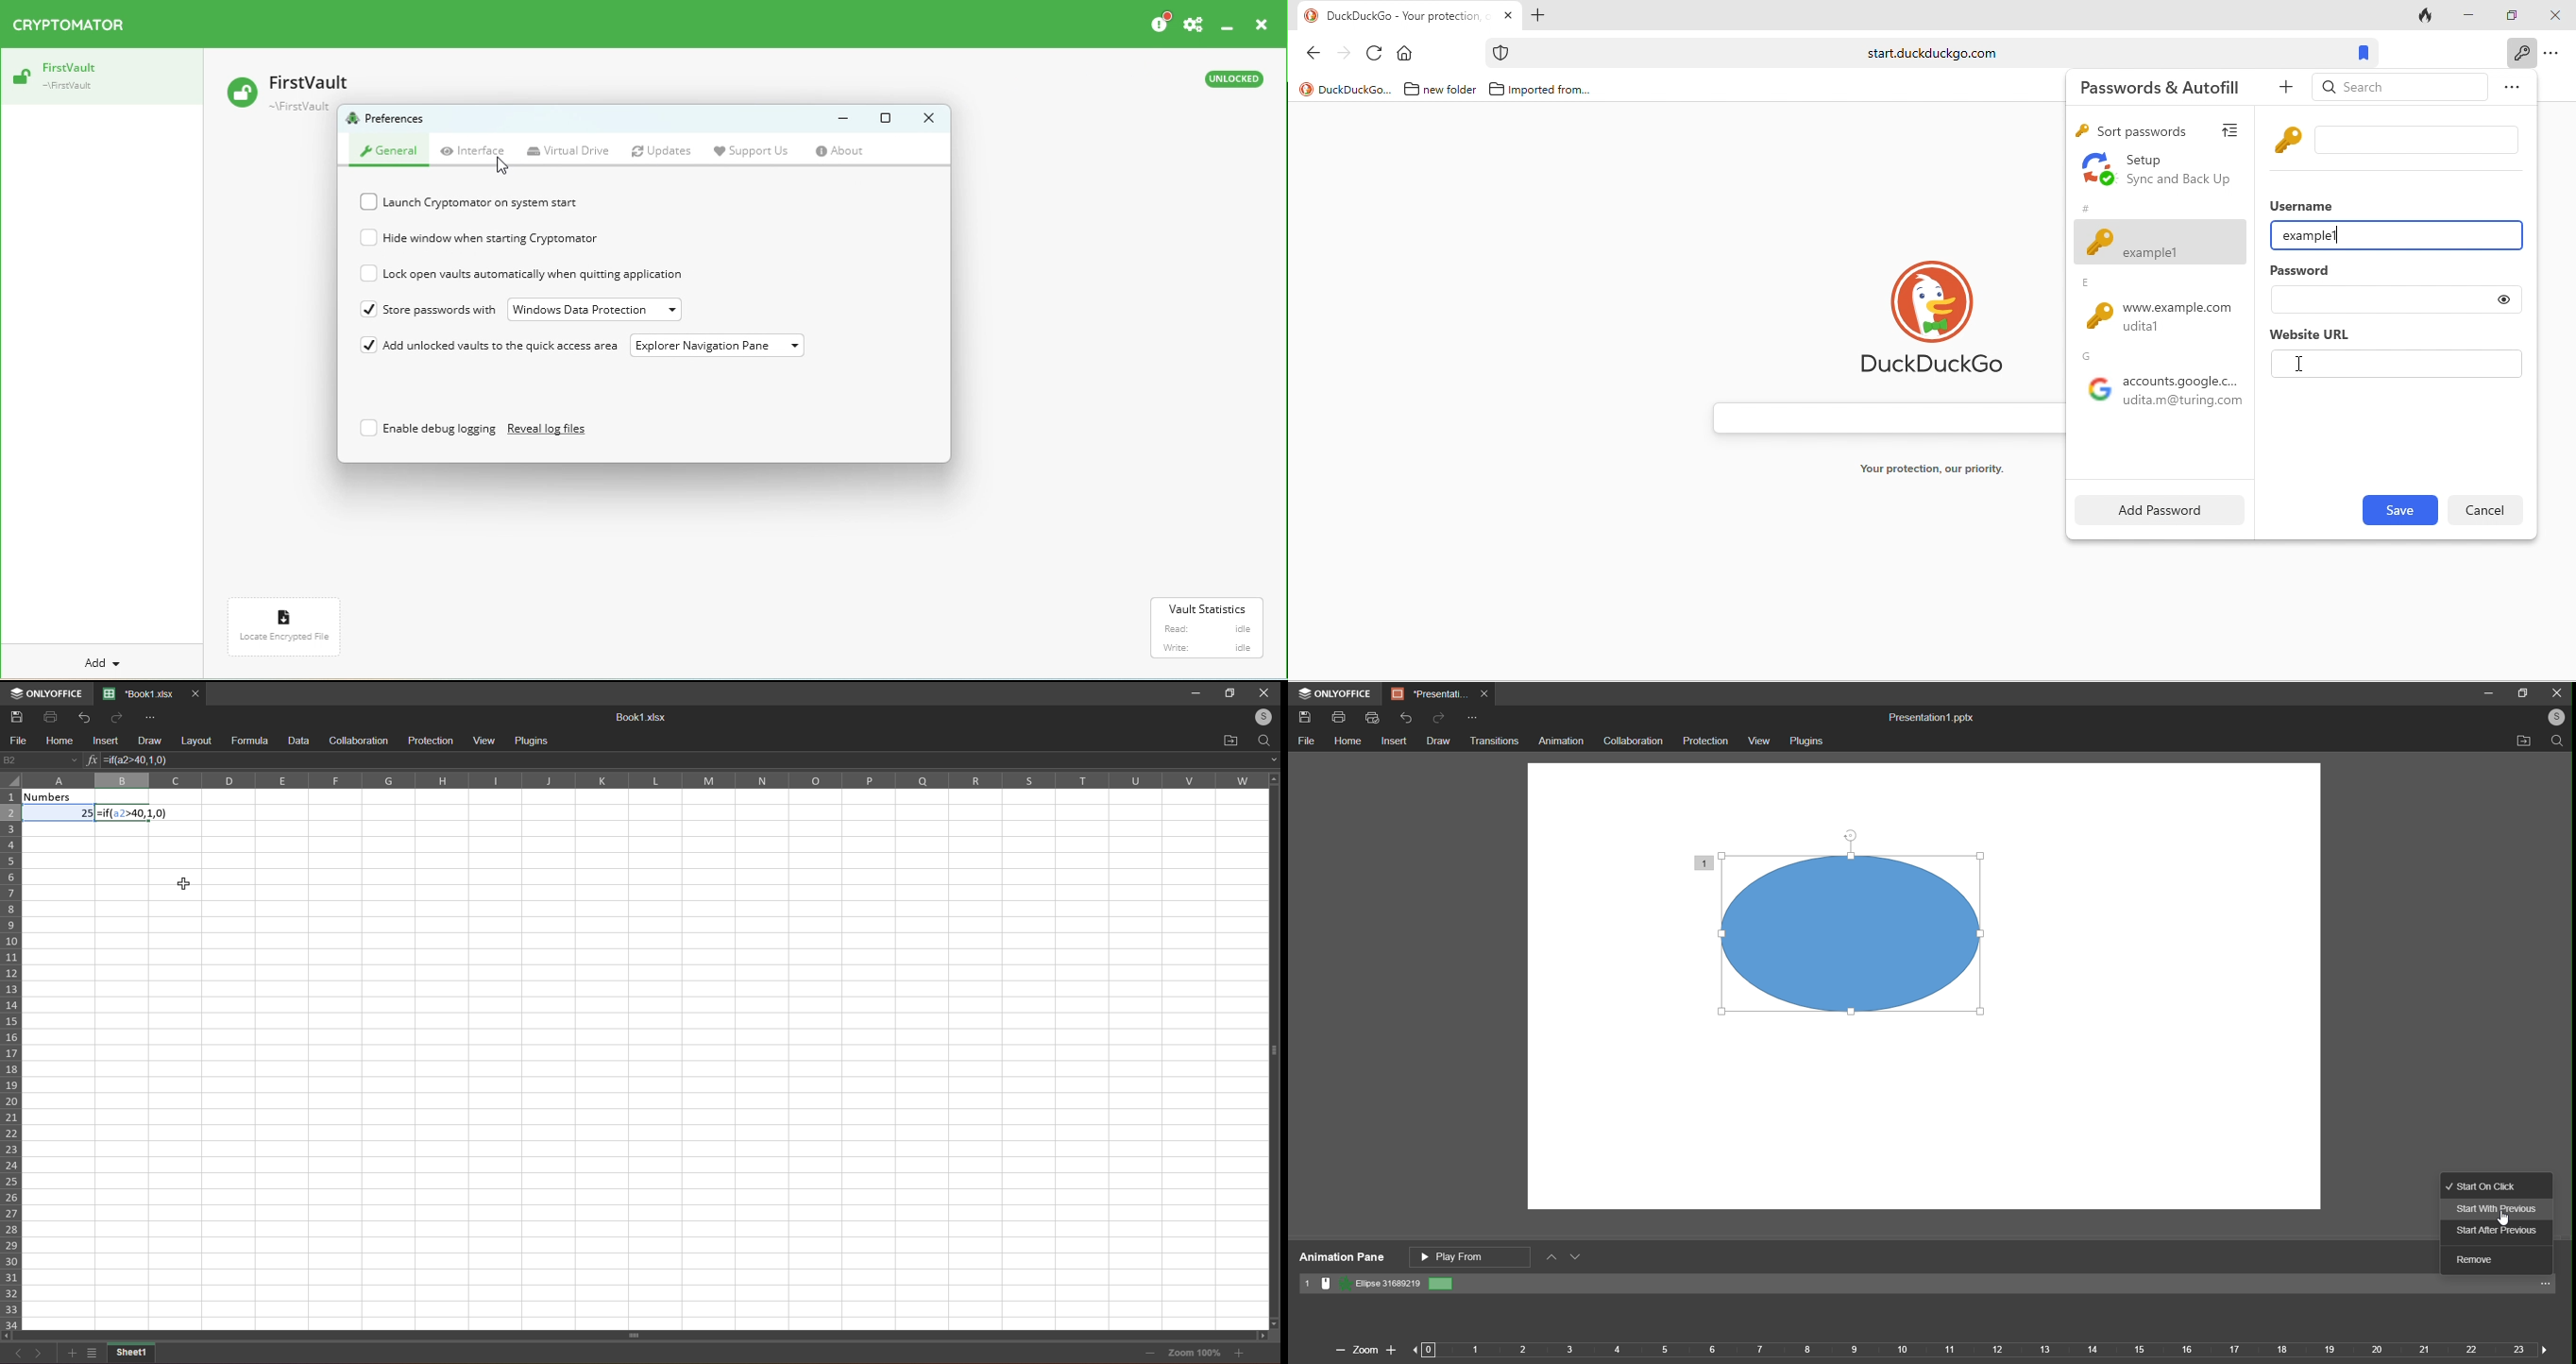 The width and height of the screenshot is (2576, 1372). I want to click on scroll down, so click(1275, 1323).